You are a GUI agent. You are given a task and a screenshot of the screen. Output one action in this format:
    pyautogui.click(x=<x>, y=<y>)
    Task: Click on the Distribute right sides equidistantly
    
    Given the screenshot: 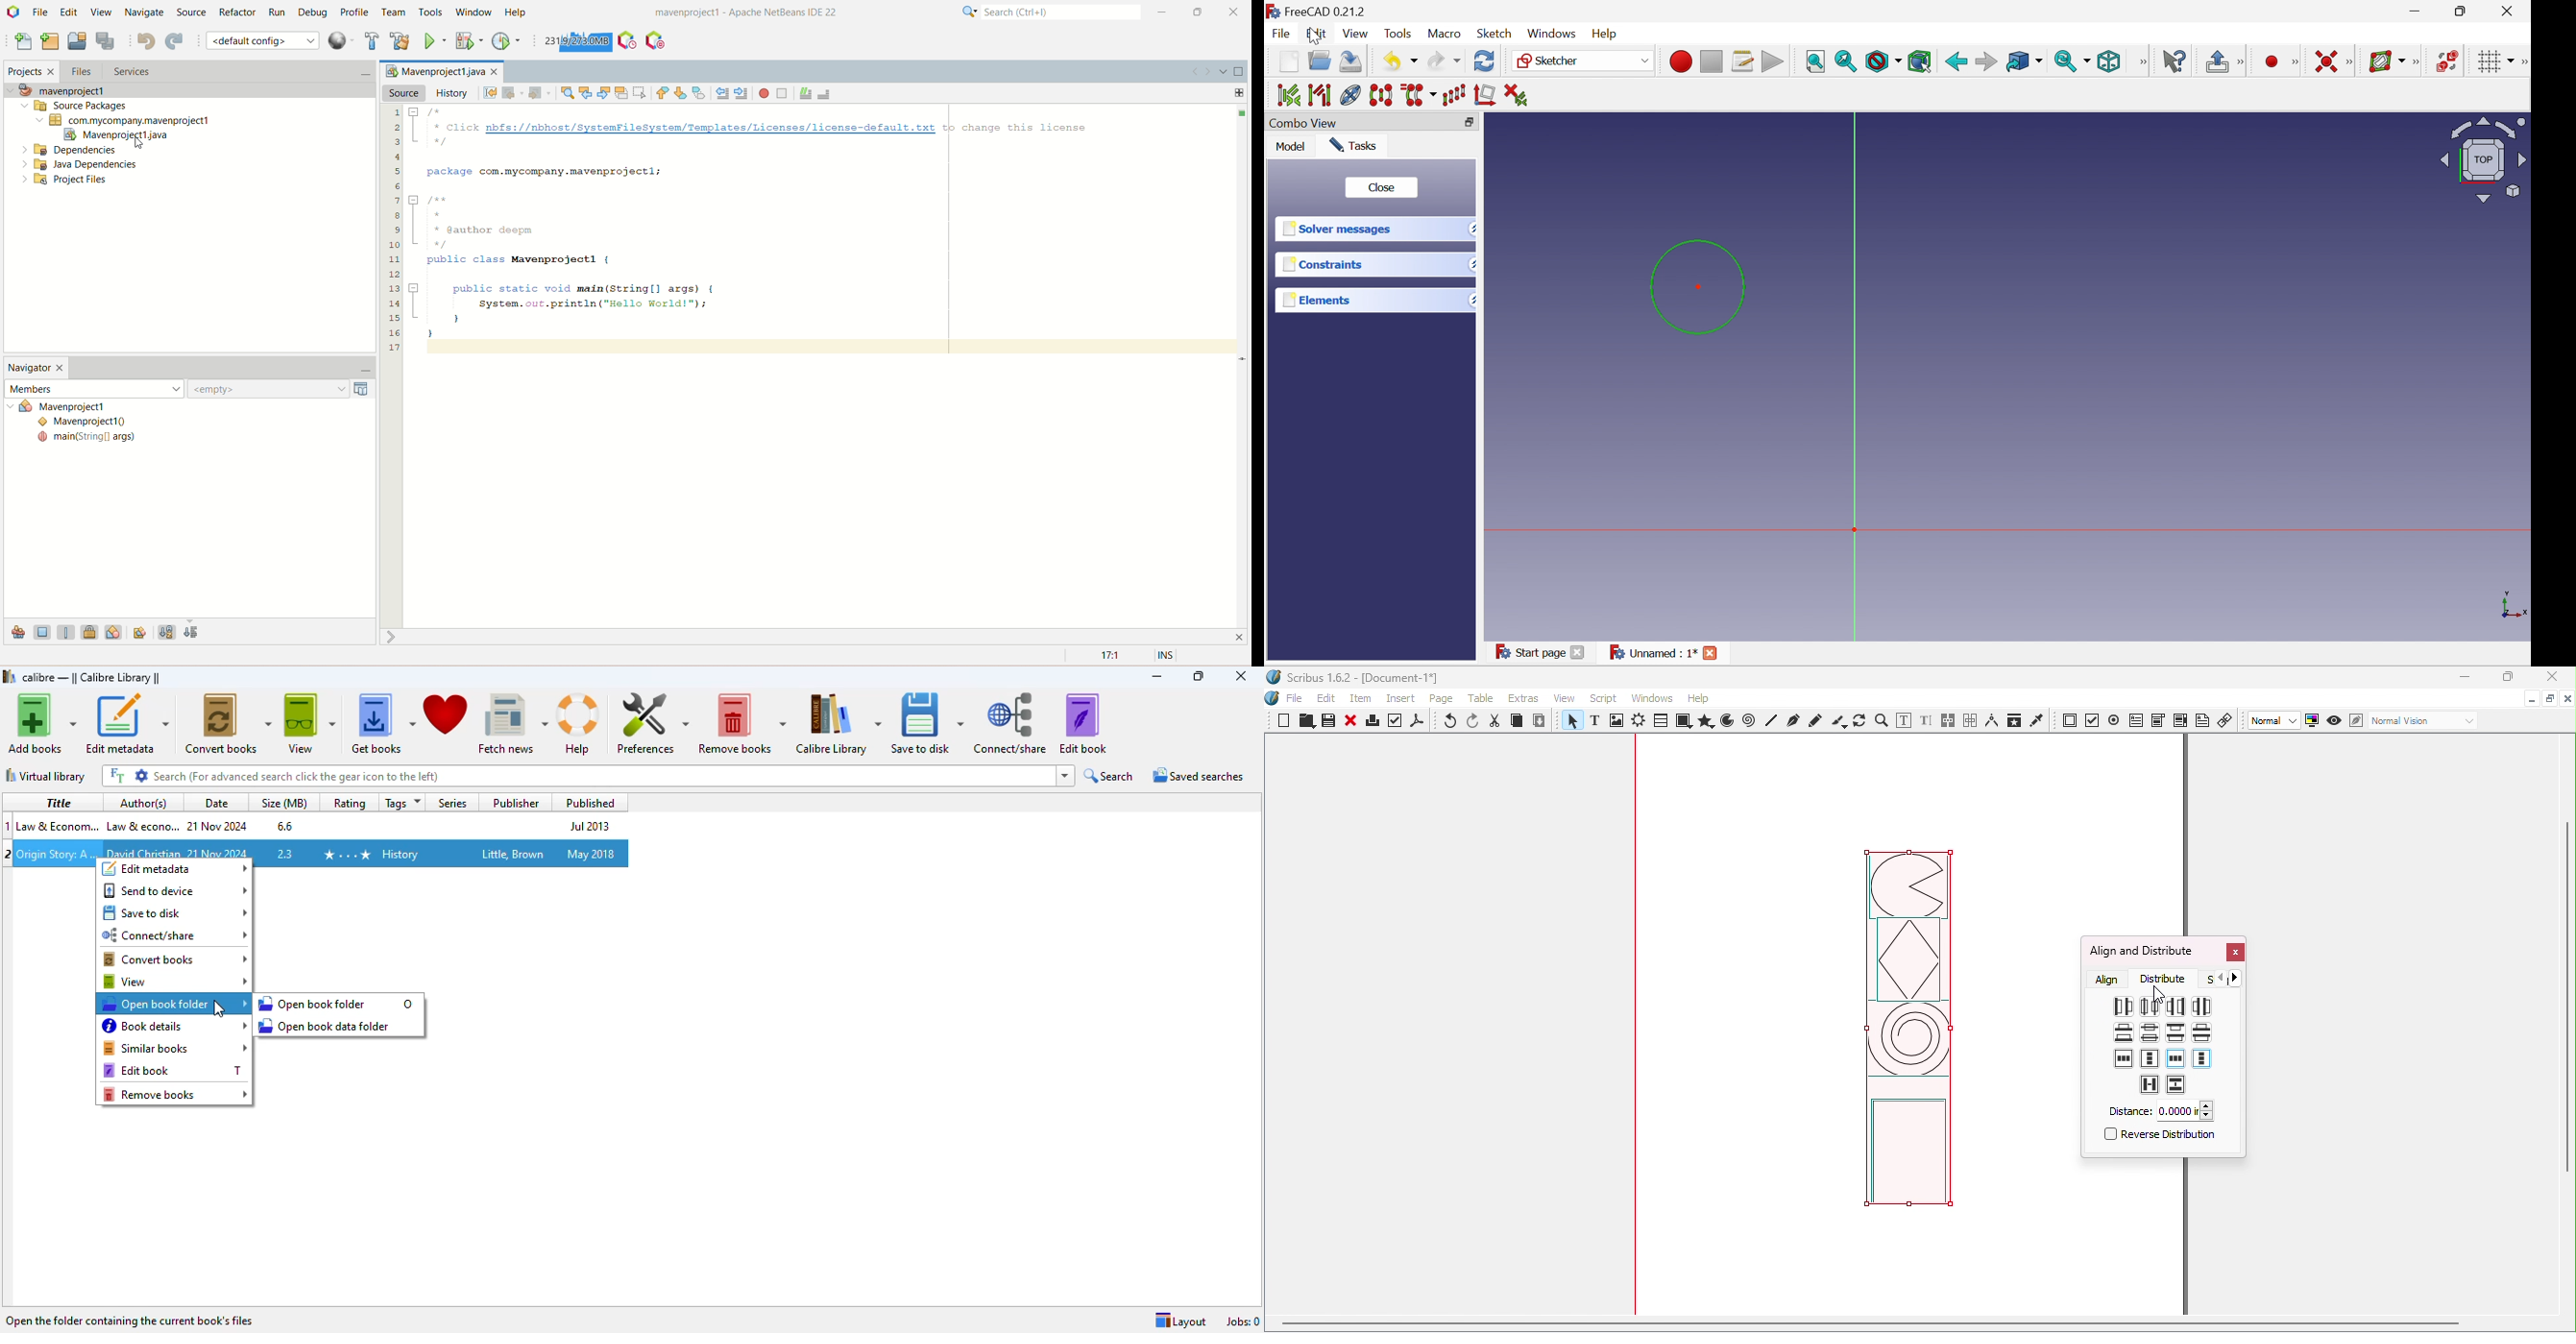 What is the action you would take?
    pyautogui.click(x=2175, y=1006)
    